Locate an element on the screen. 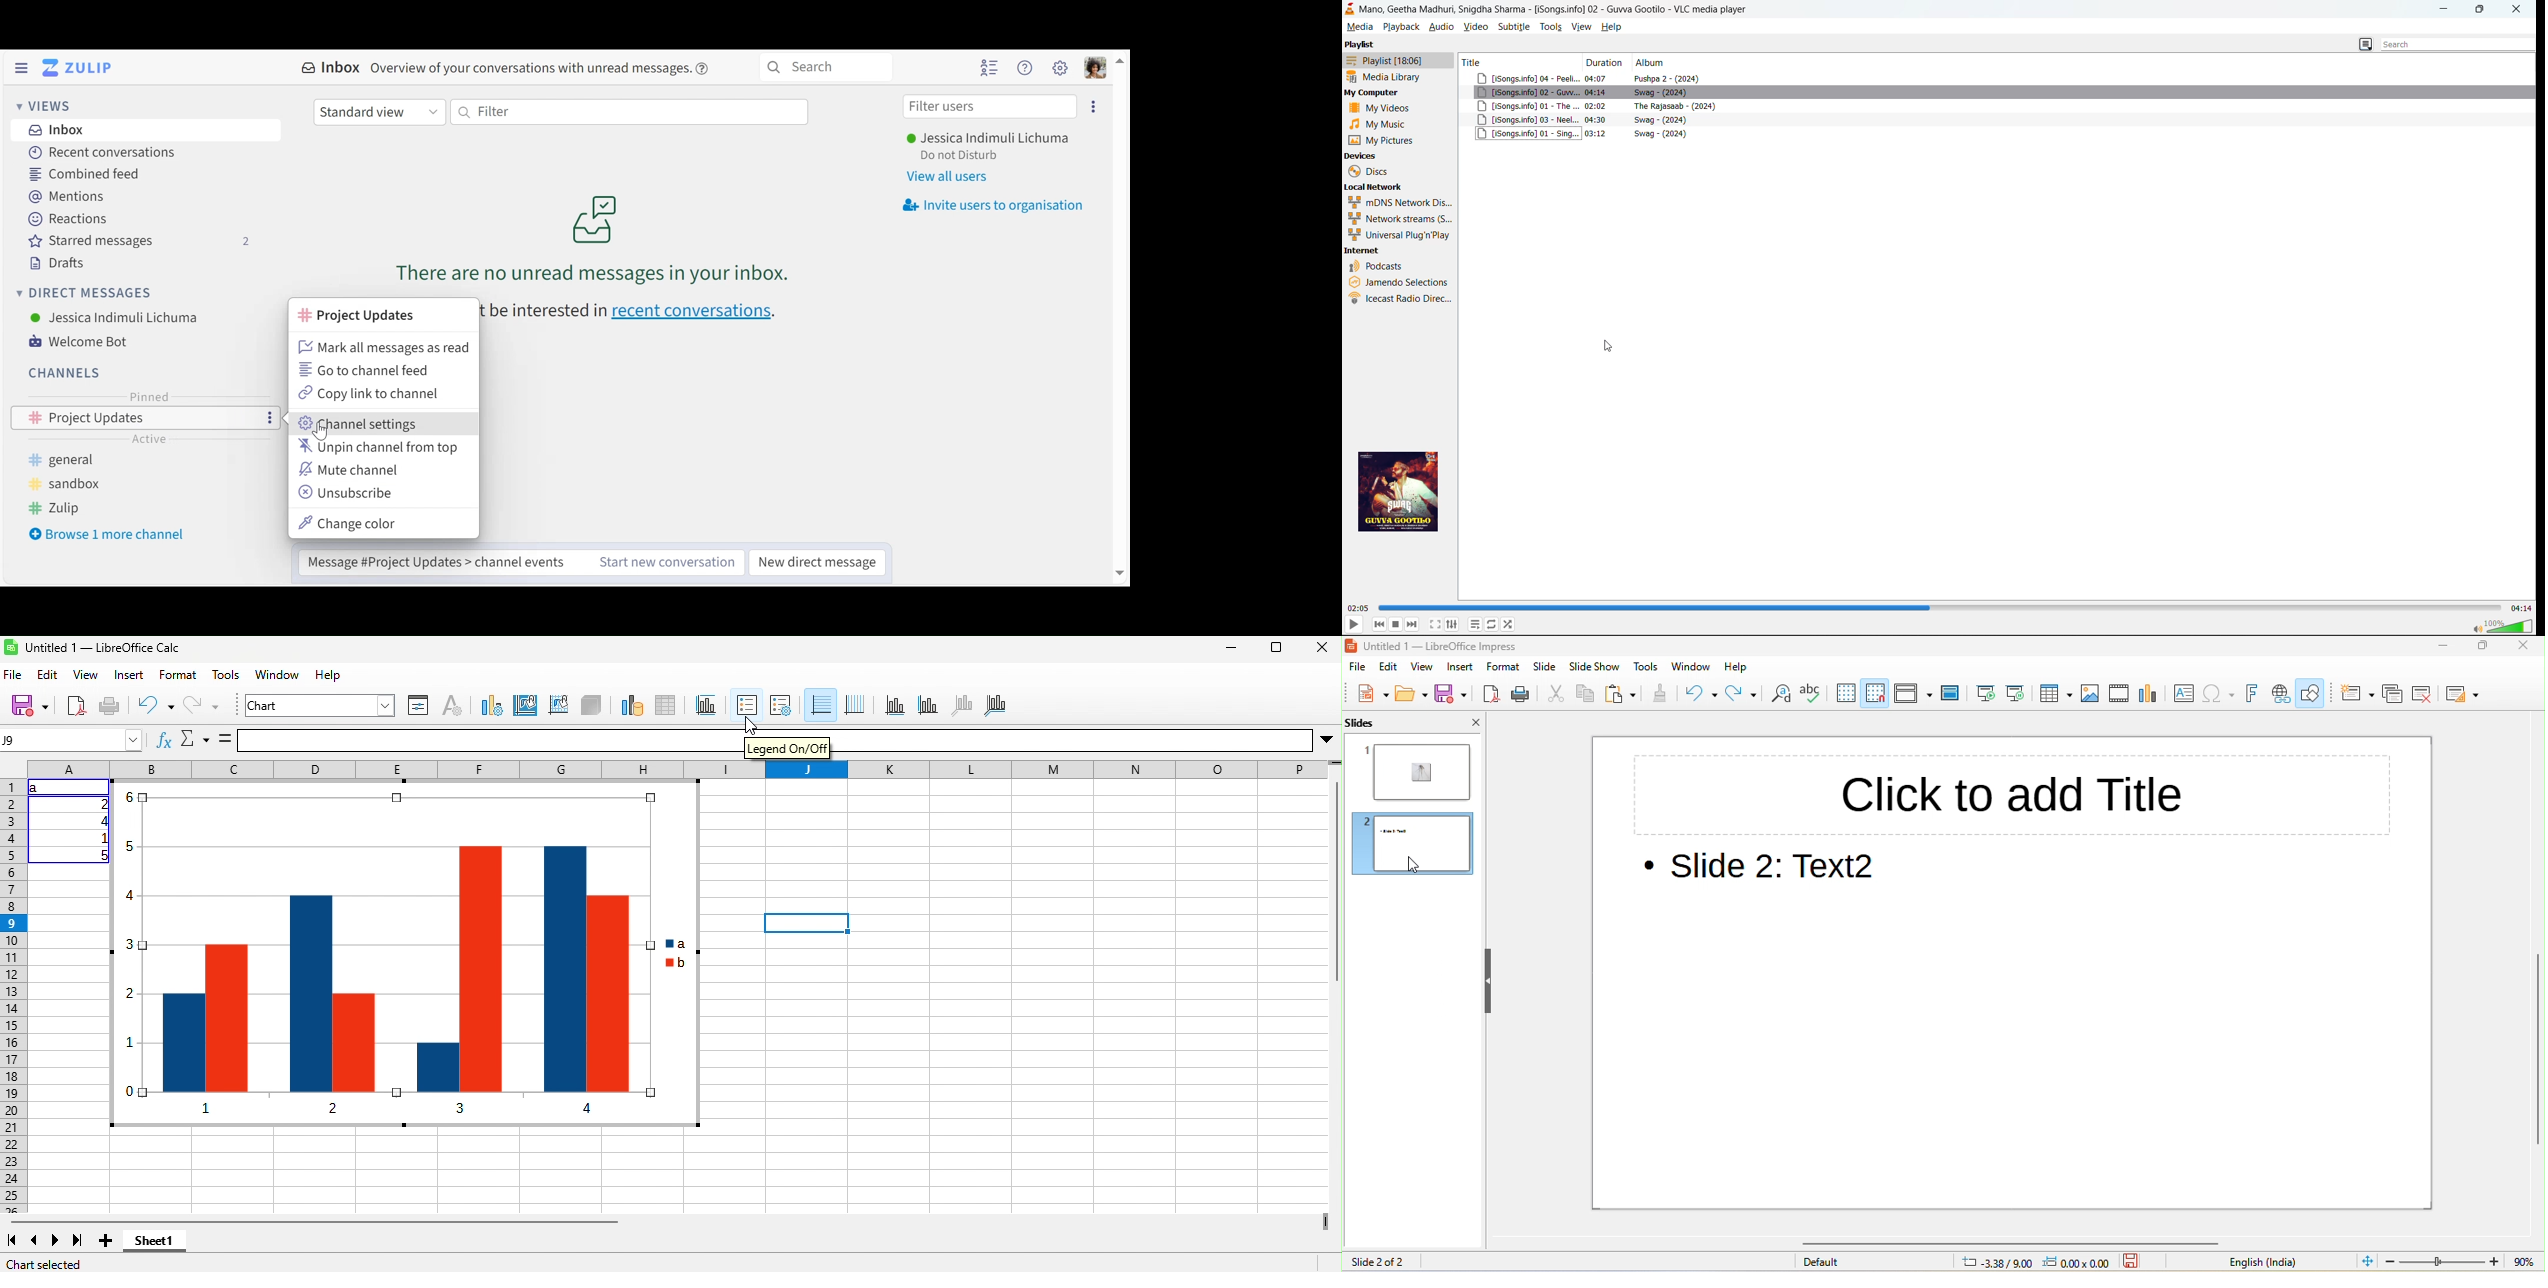 This screenshot has height=1288, width=2548. previous sheet is located at coordinates (34, 1241).